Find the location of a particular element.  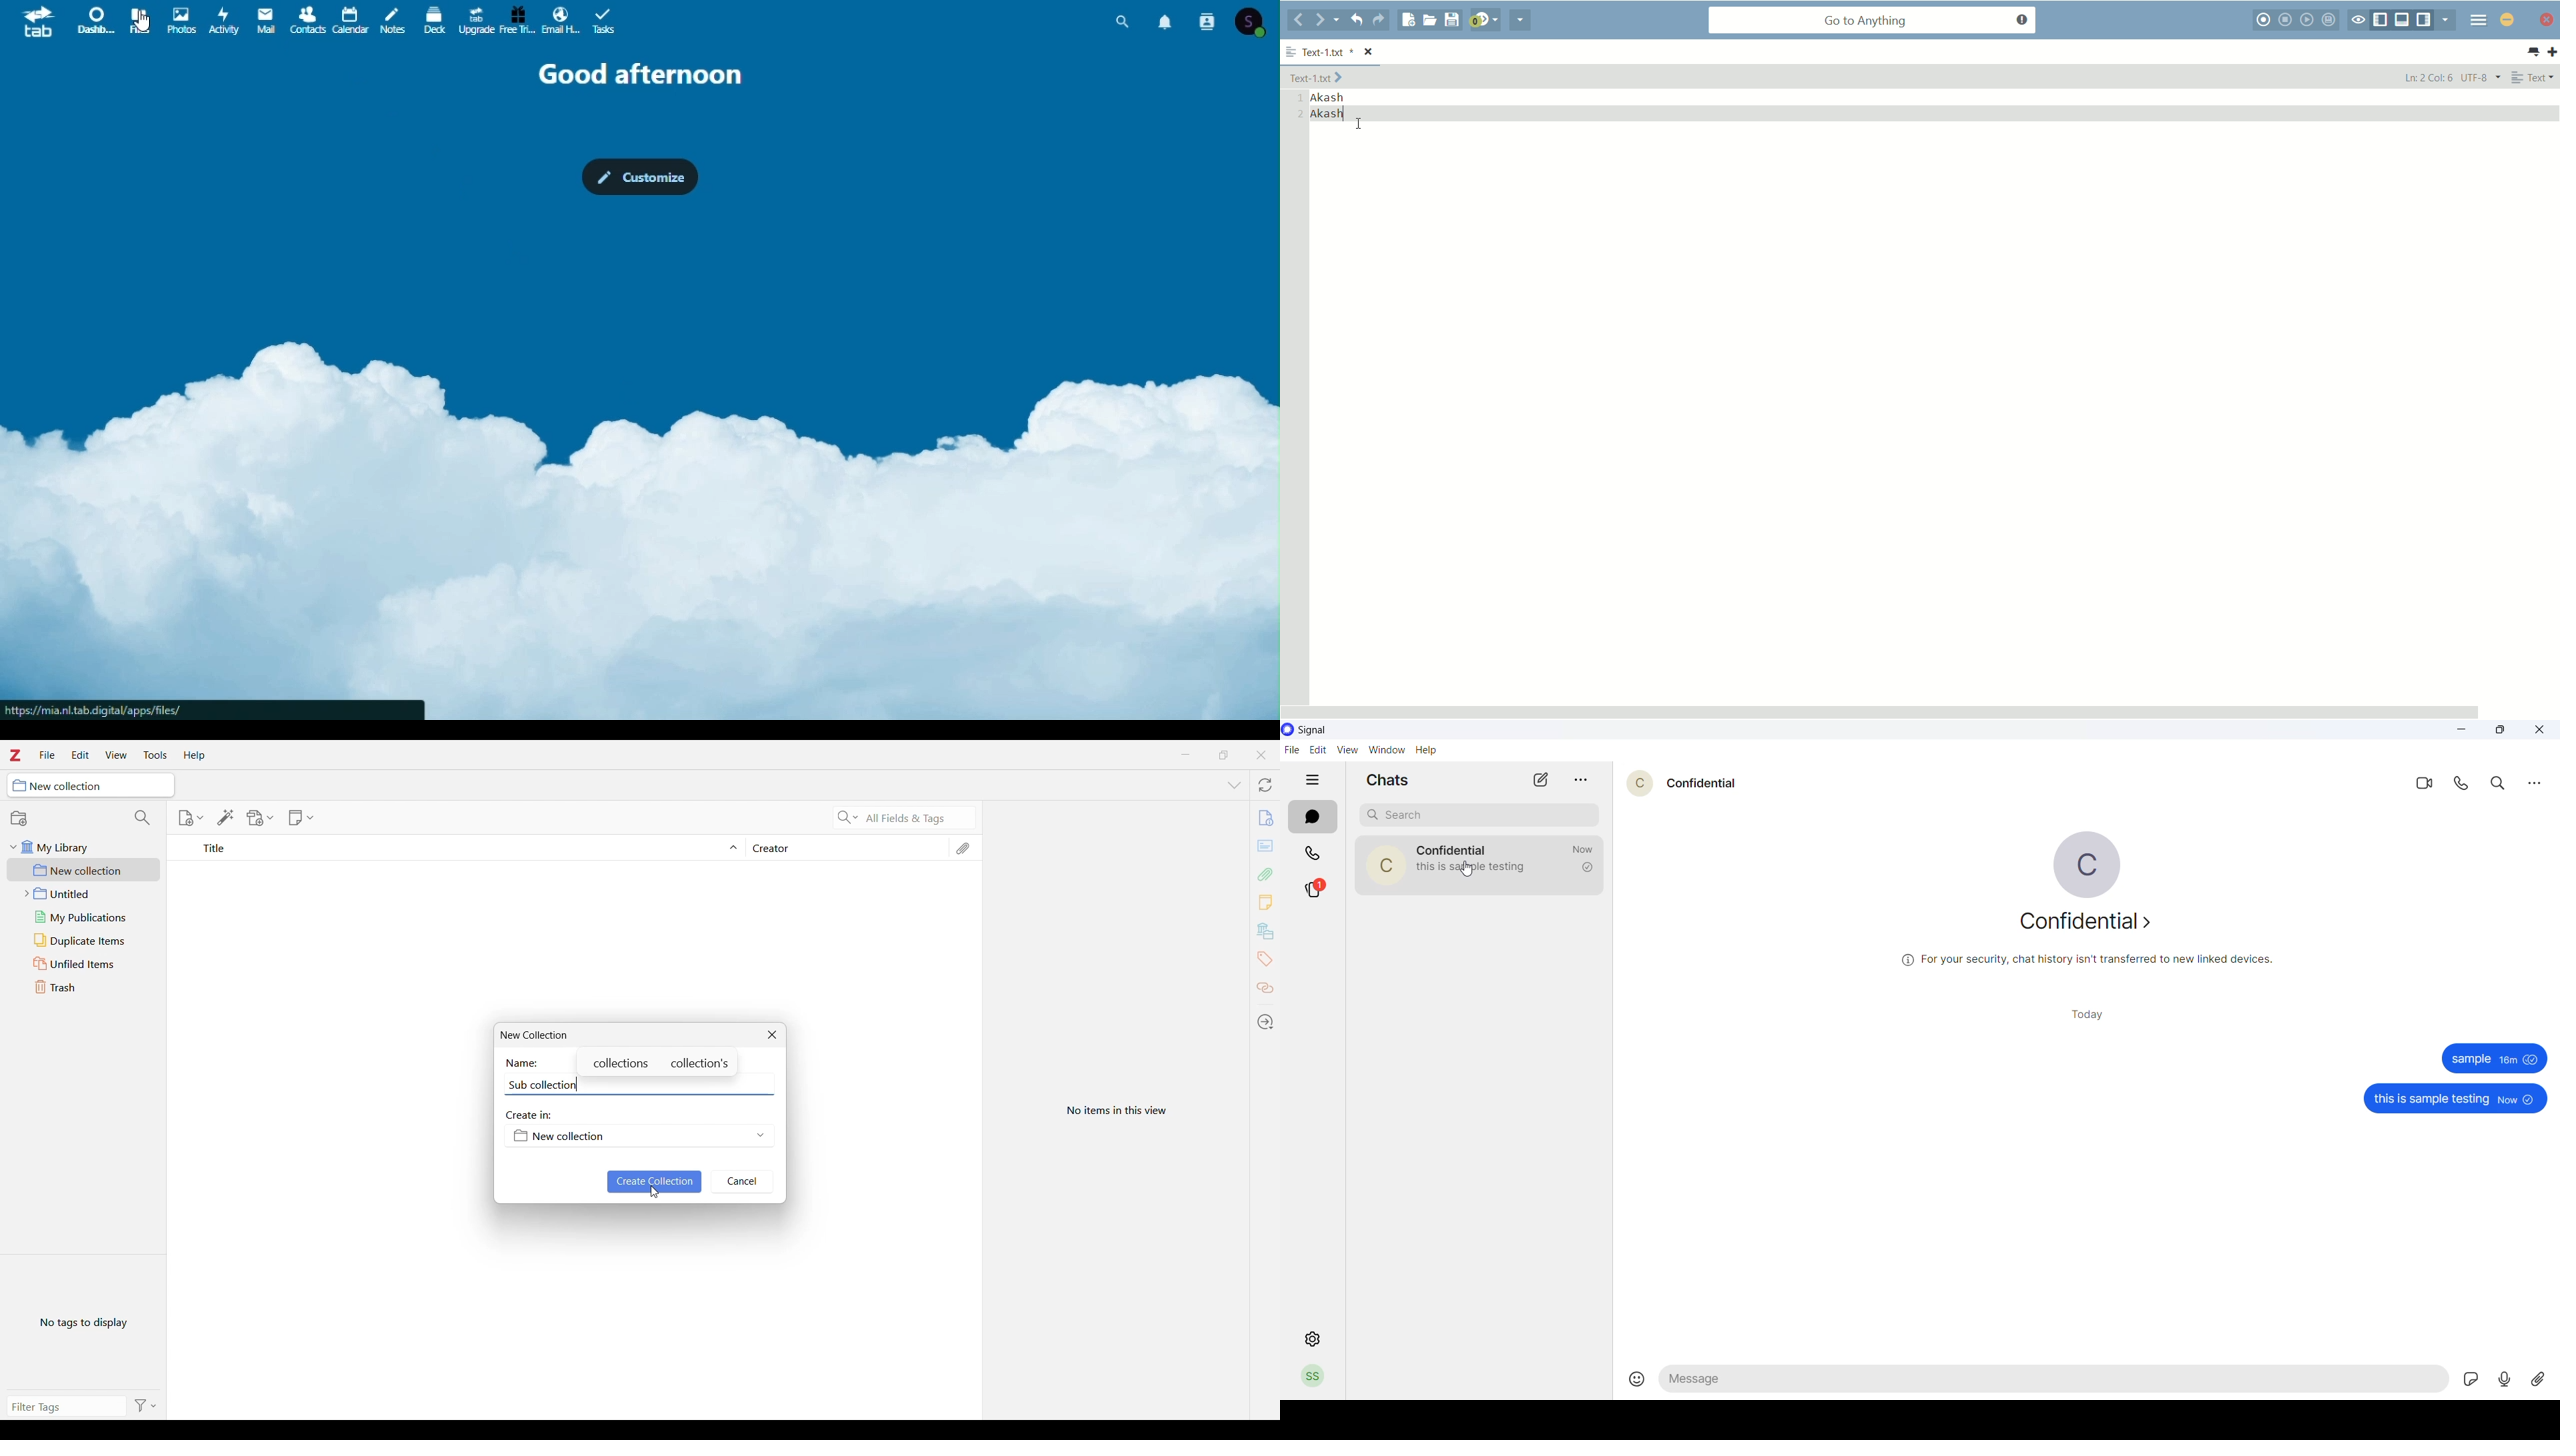

banks is located at coordinates (1267, 931).